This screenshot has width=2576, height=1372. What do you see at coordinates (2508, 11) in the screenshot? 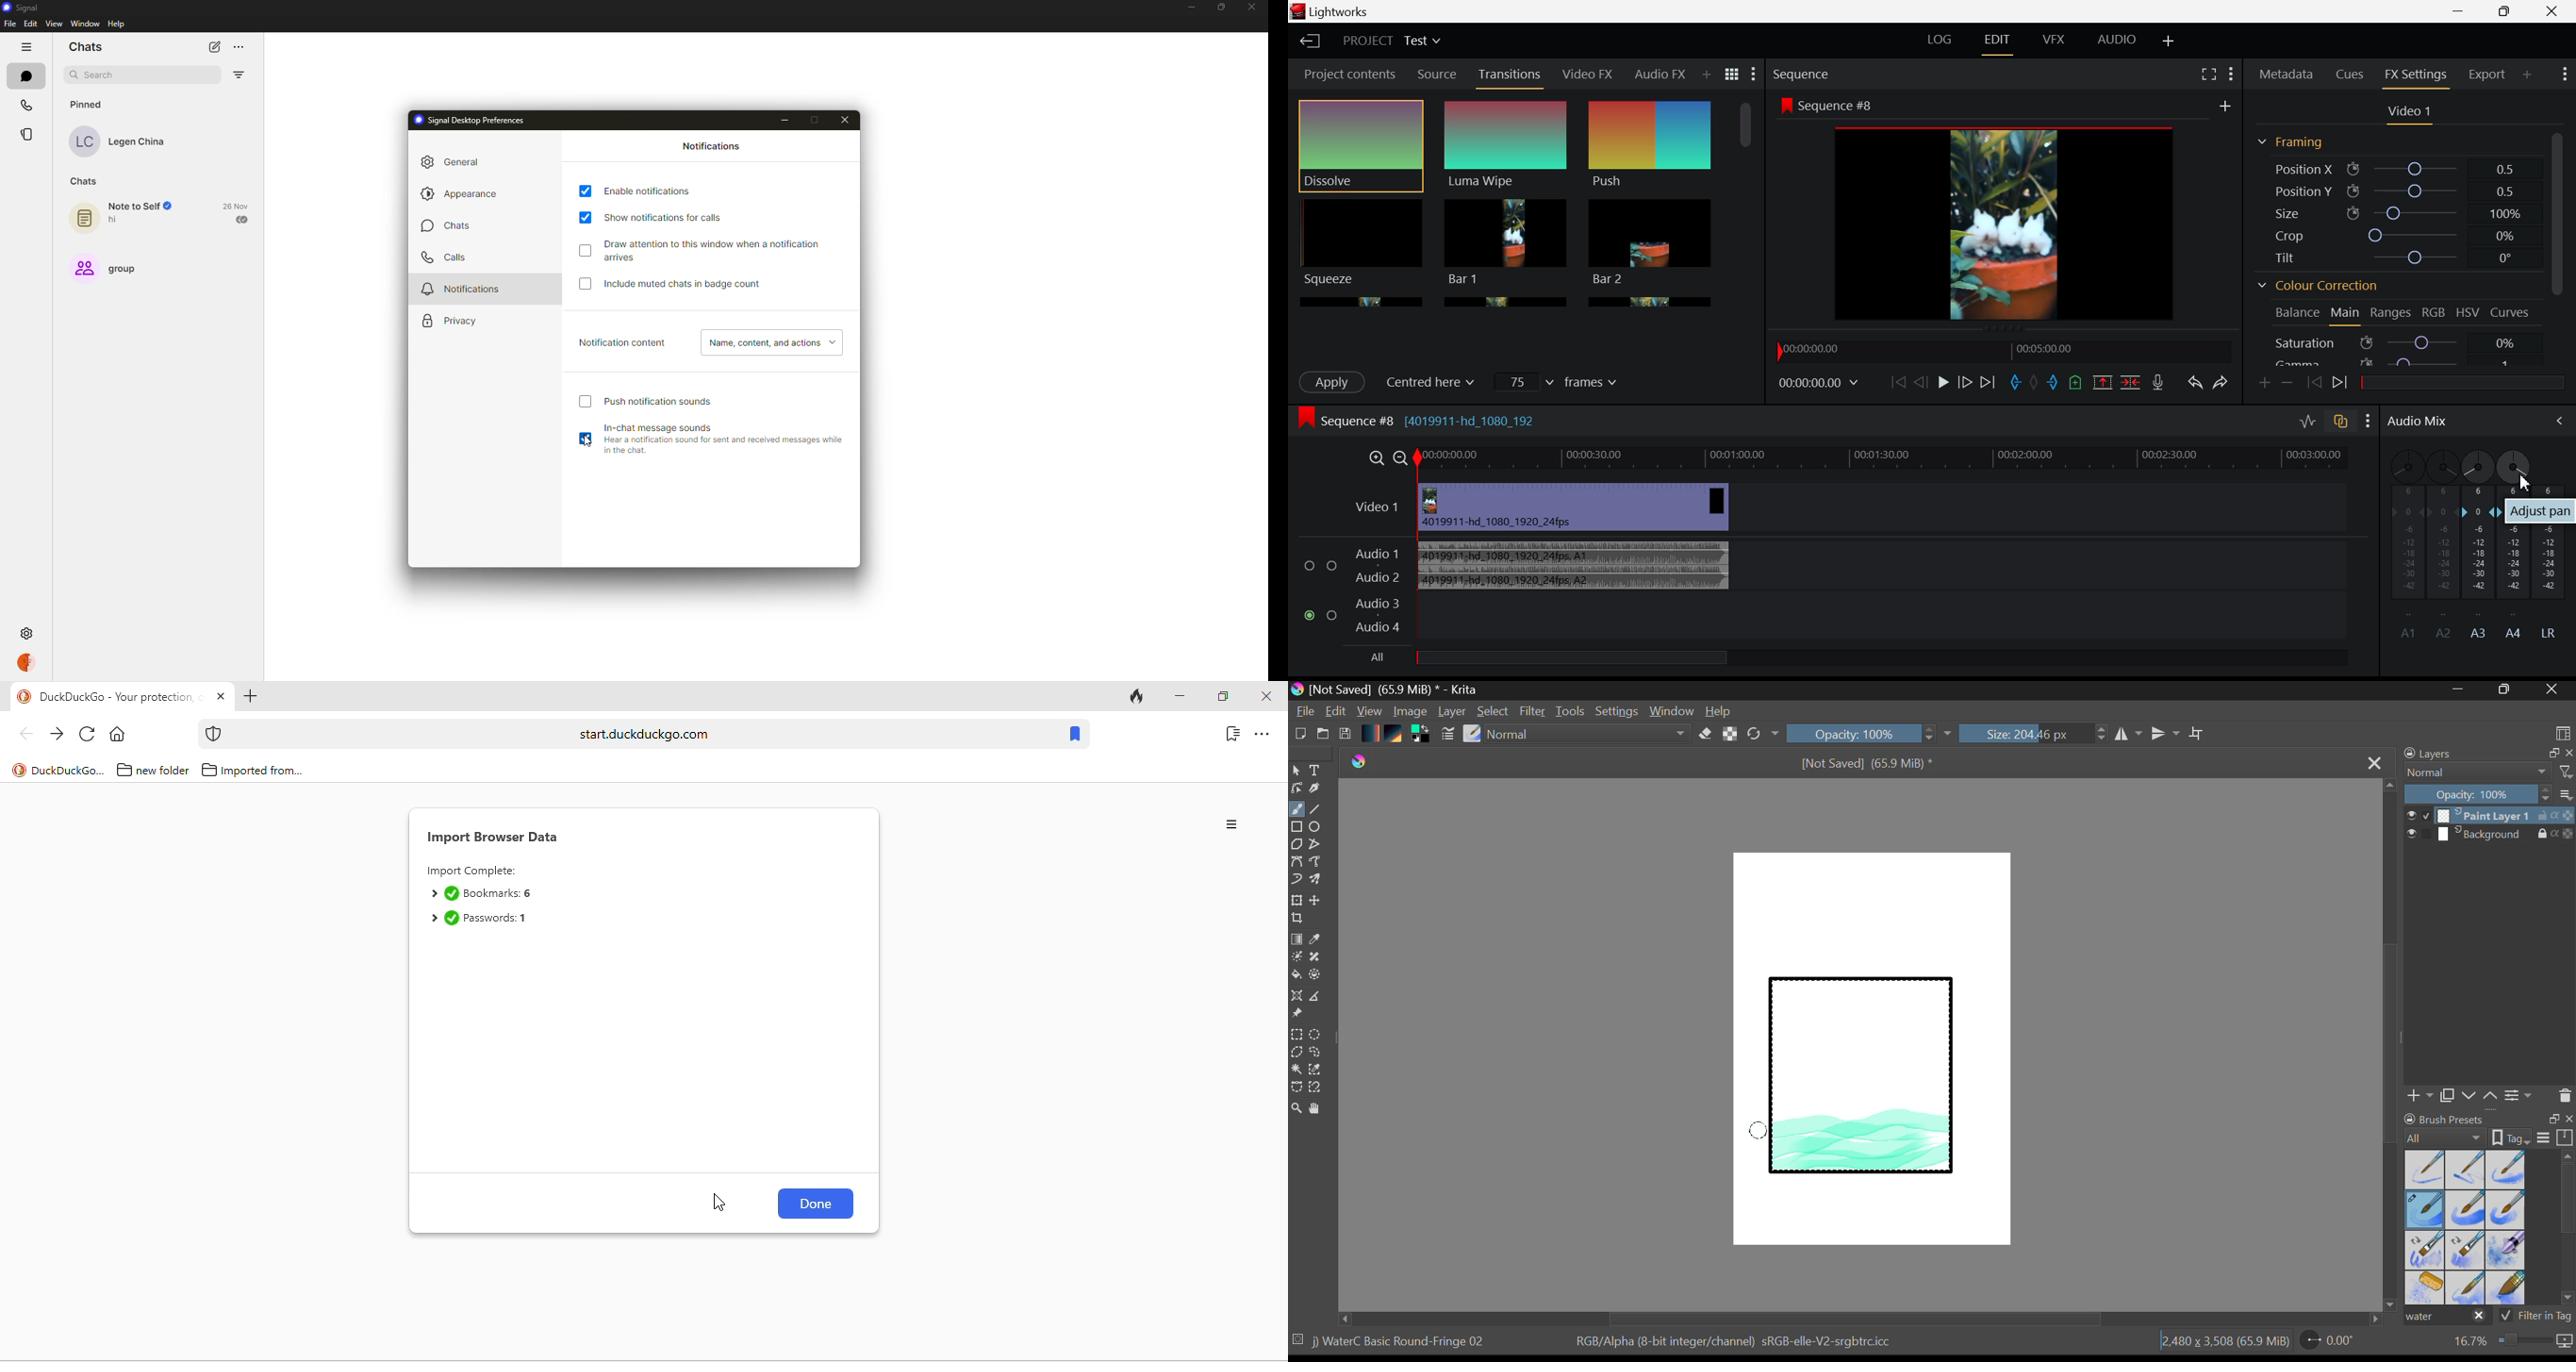
I see `Minimize` at bounding box center [2508, 11].